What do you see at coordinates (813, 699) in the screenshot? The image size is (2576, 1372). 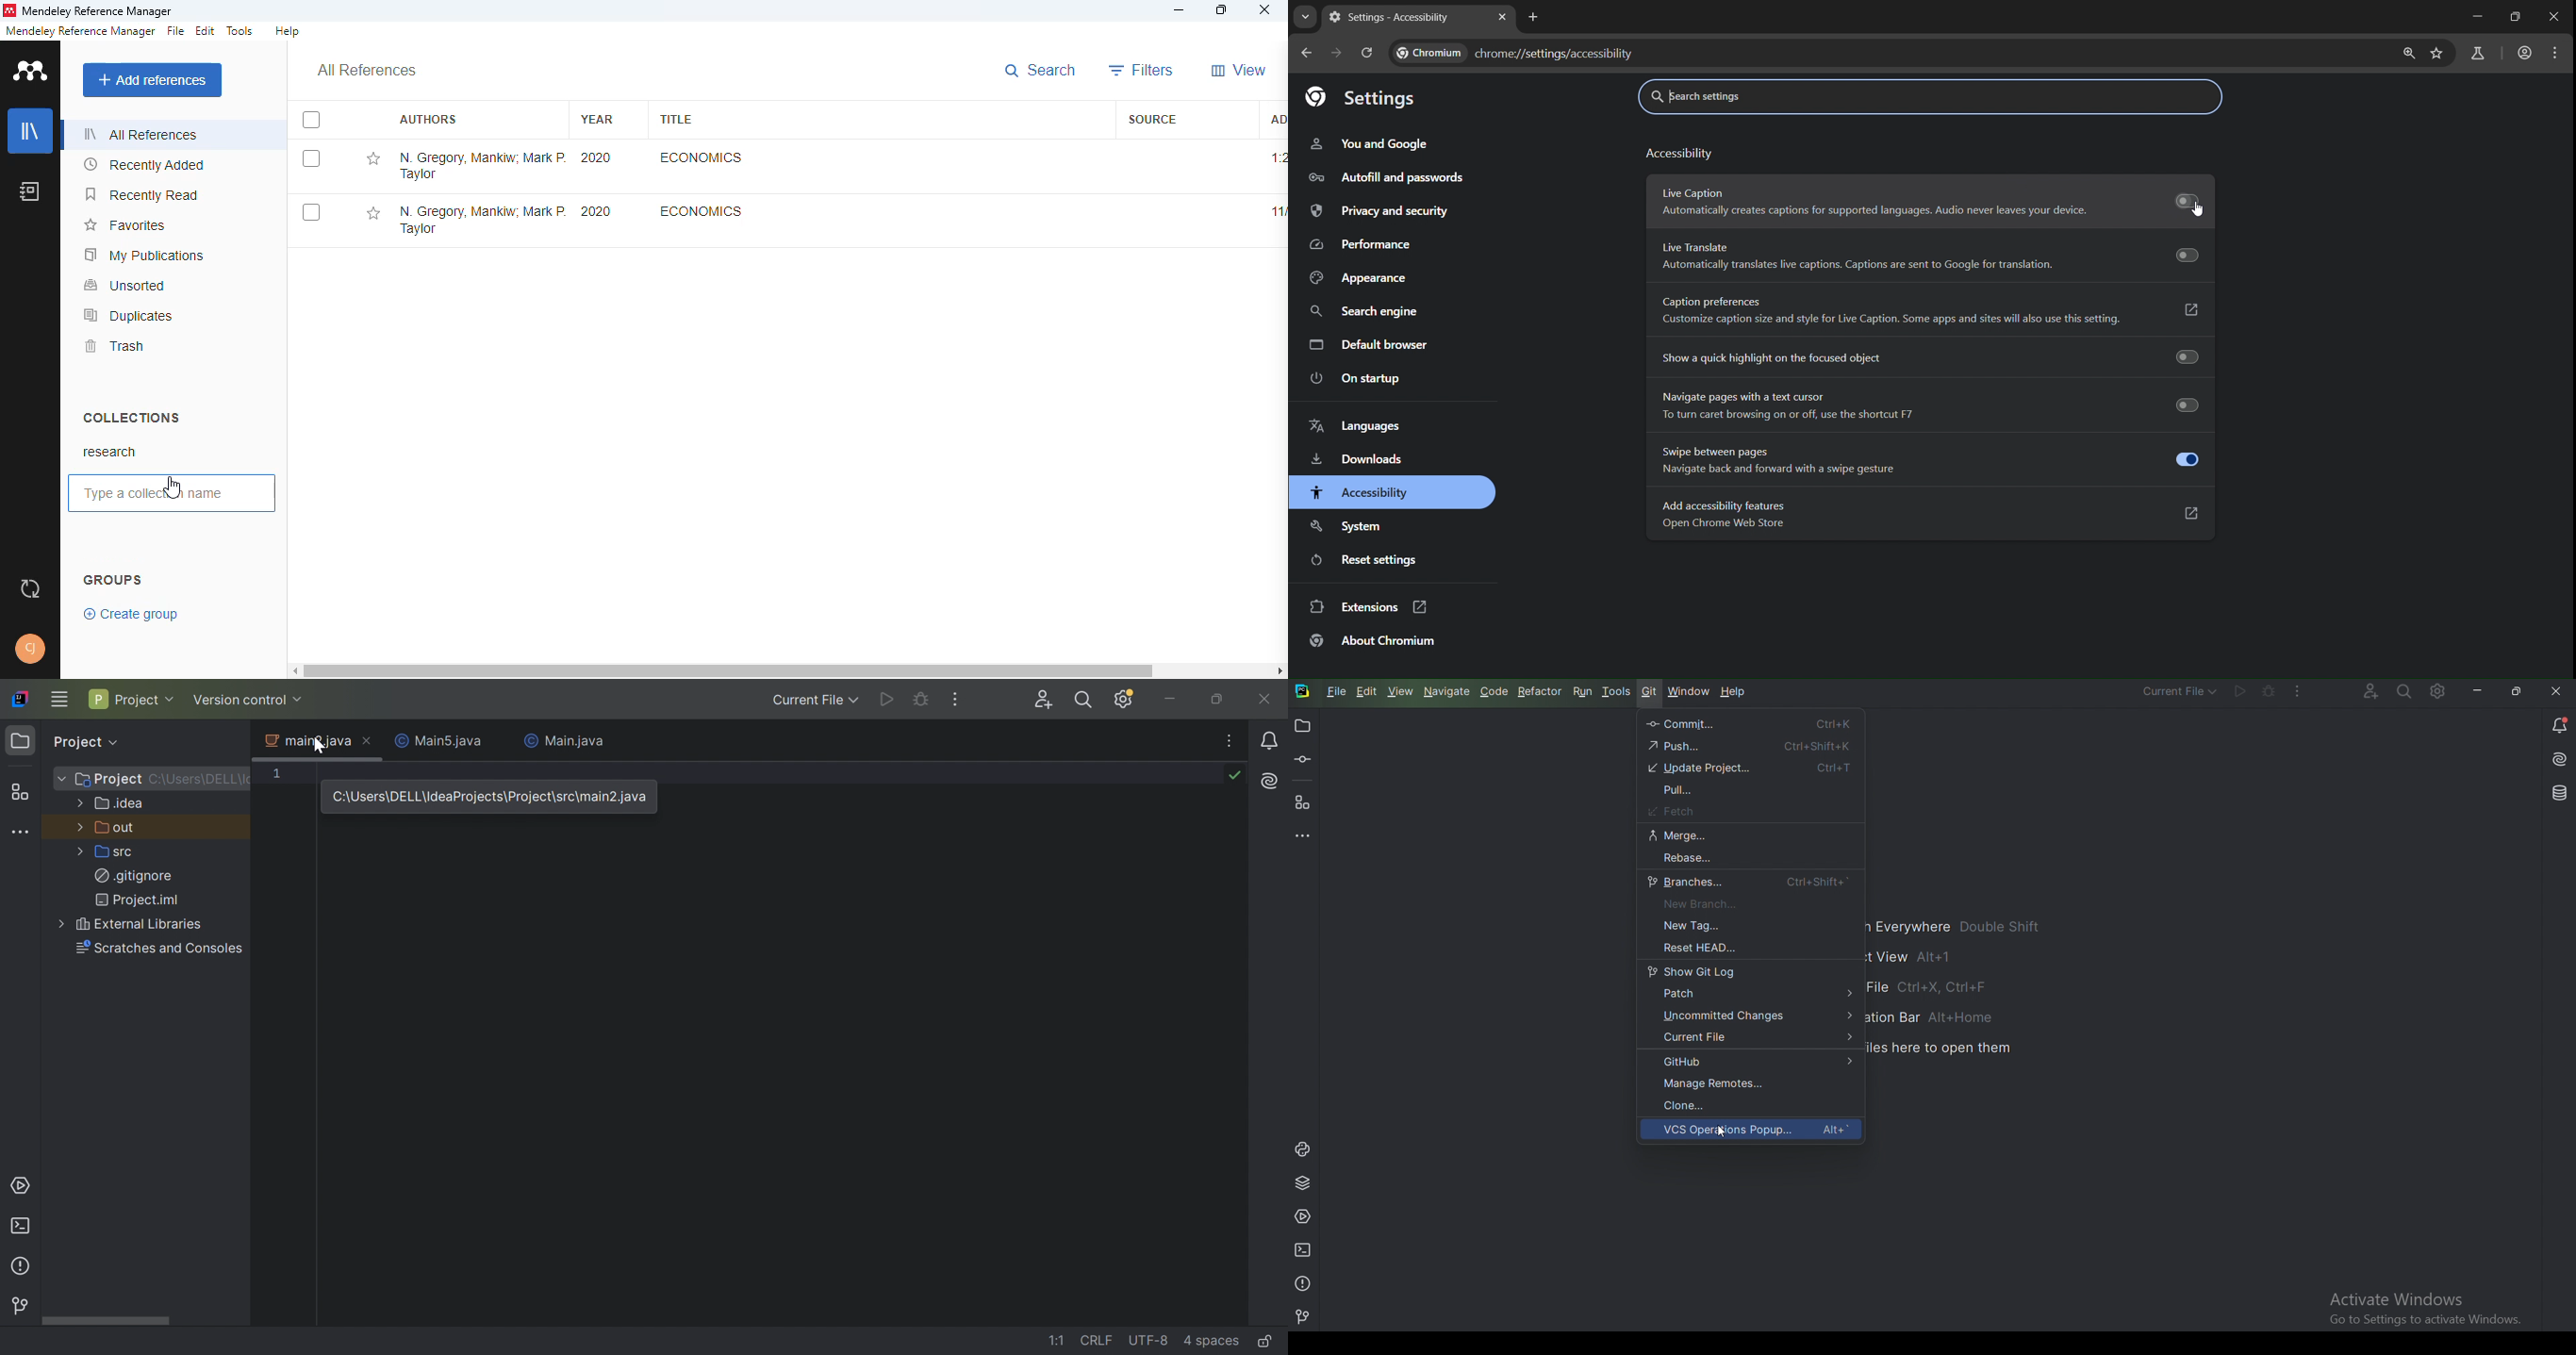 I see `Current file` at bounding box center [813, 699].